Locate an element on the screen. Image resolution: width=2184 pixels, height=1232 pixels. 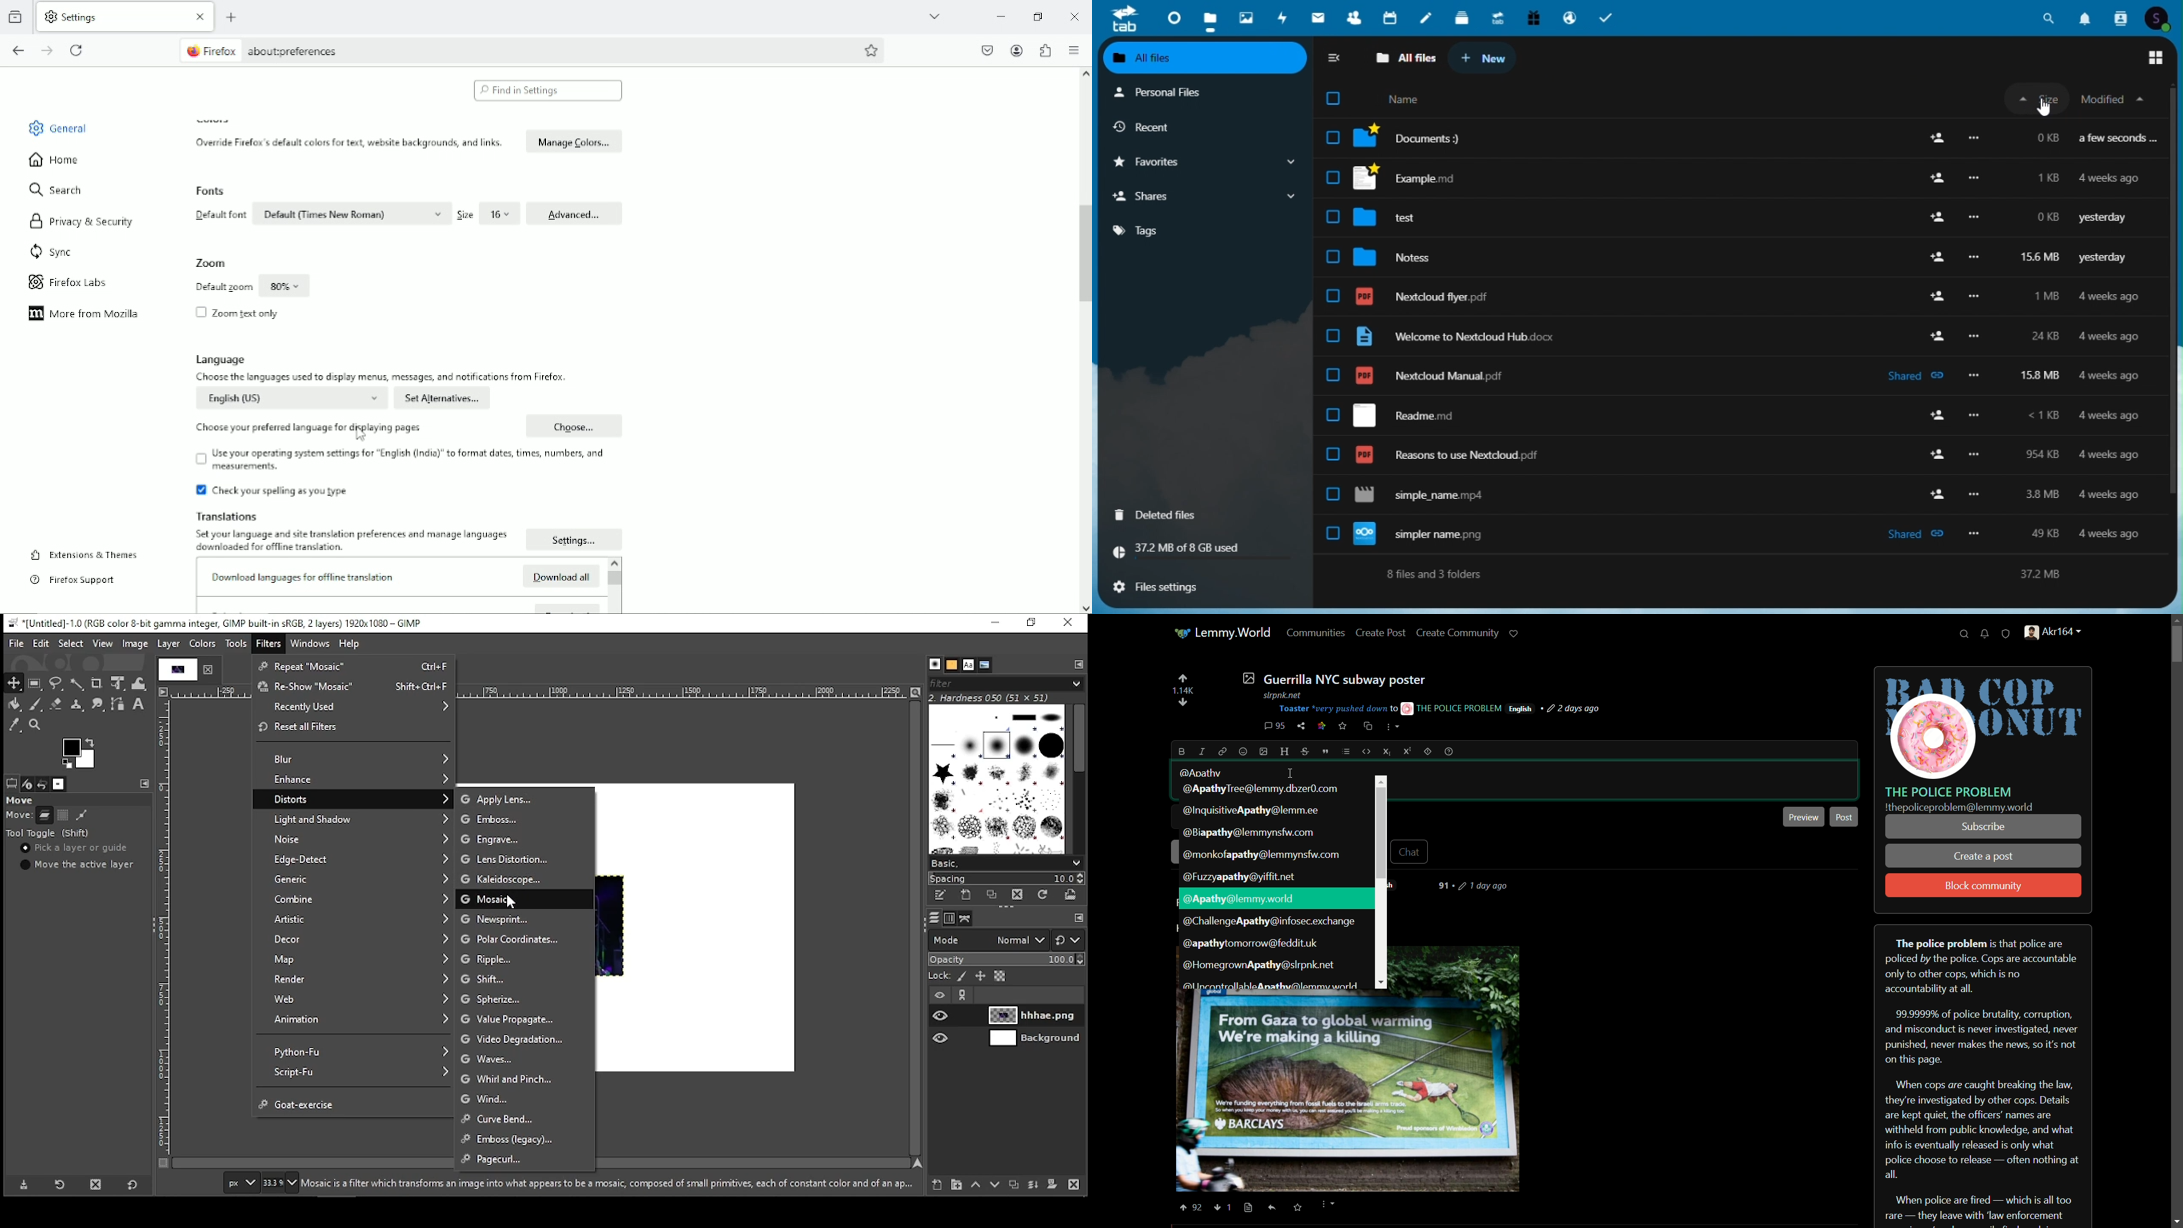
go back is located at coordinates (18, 51).